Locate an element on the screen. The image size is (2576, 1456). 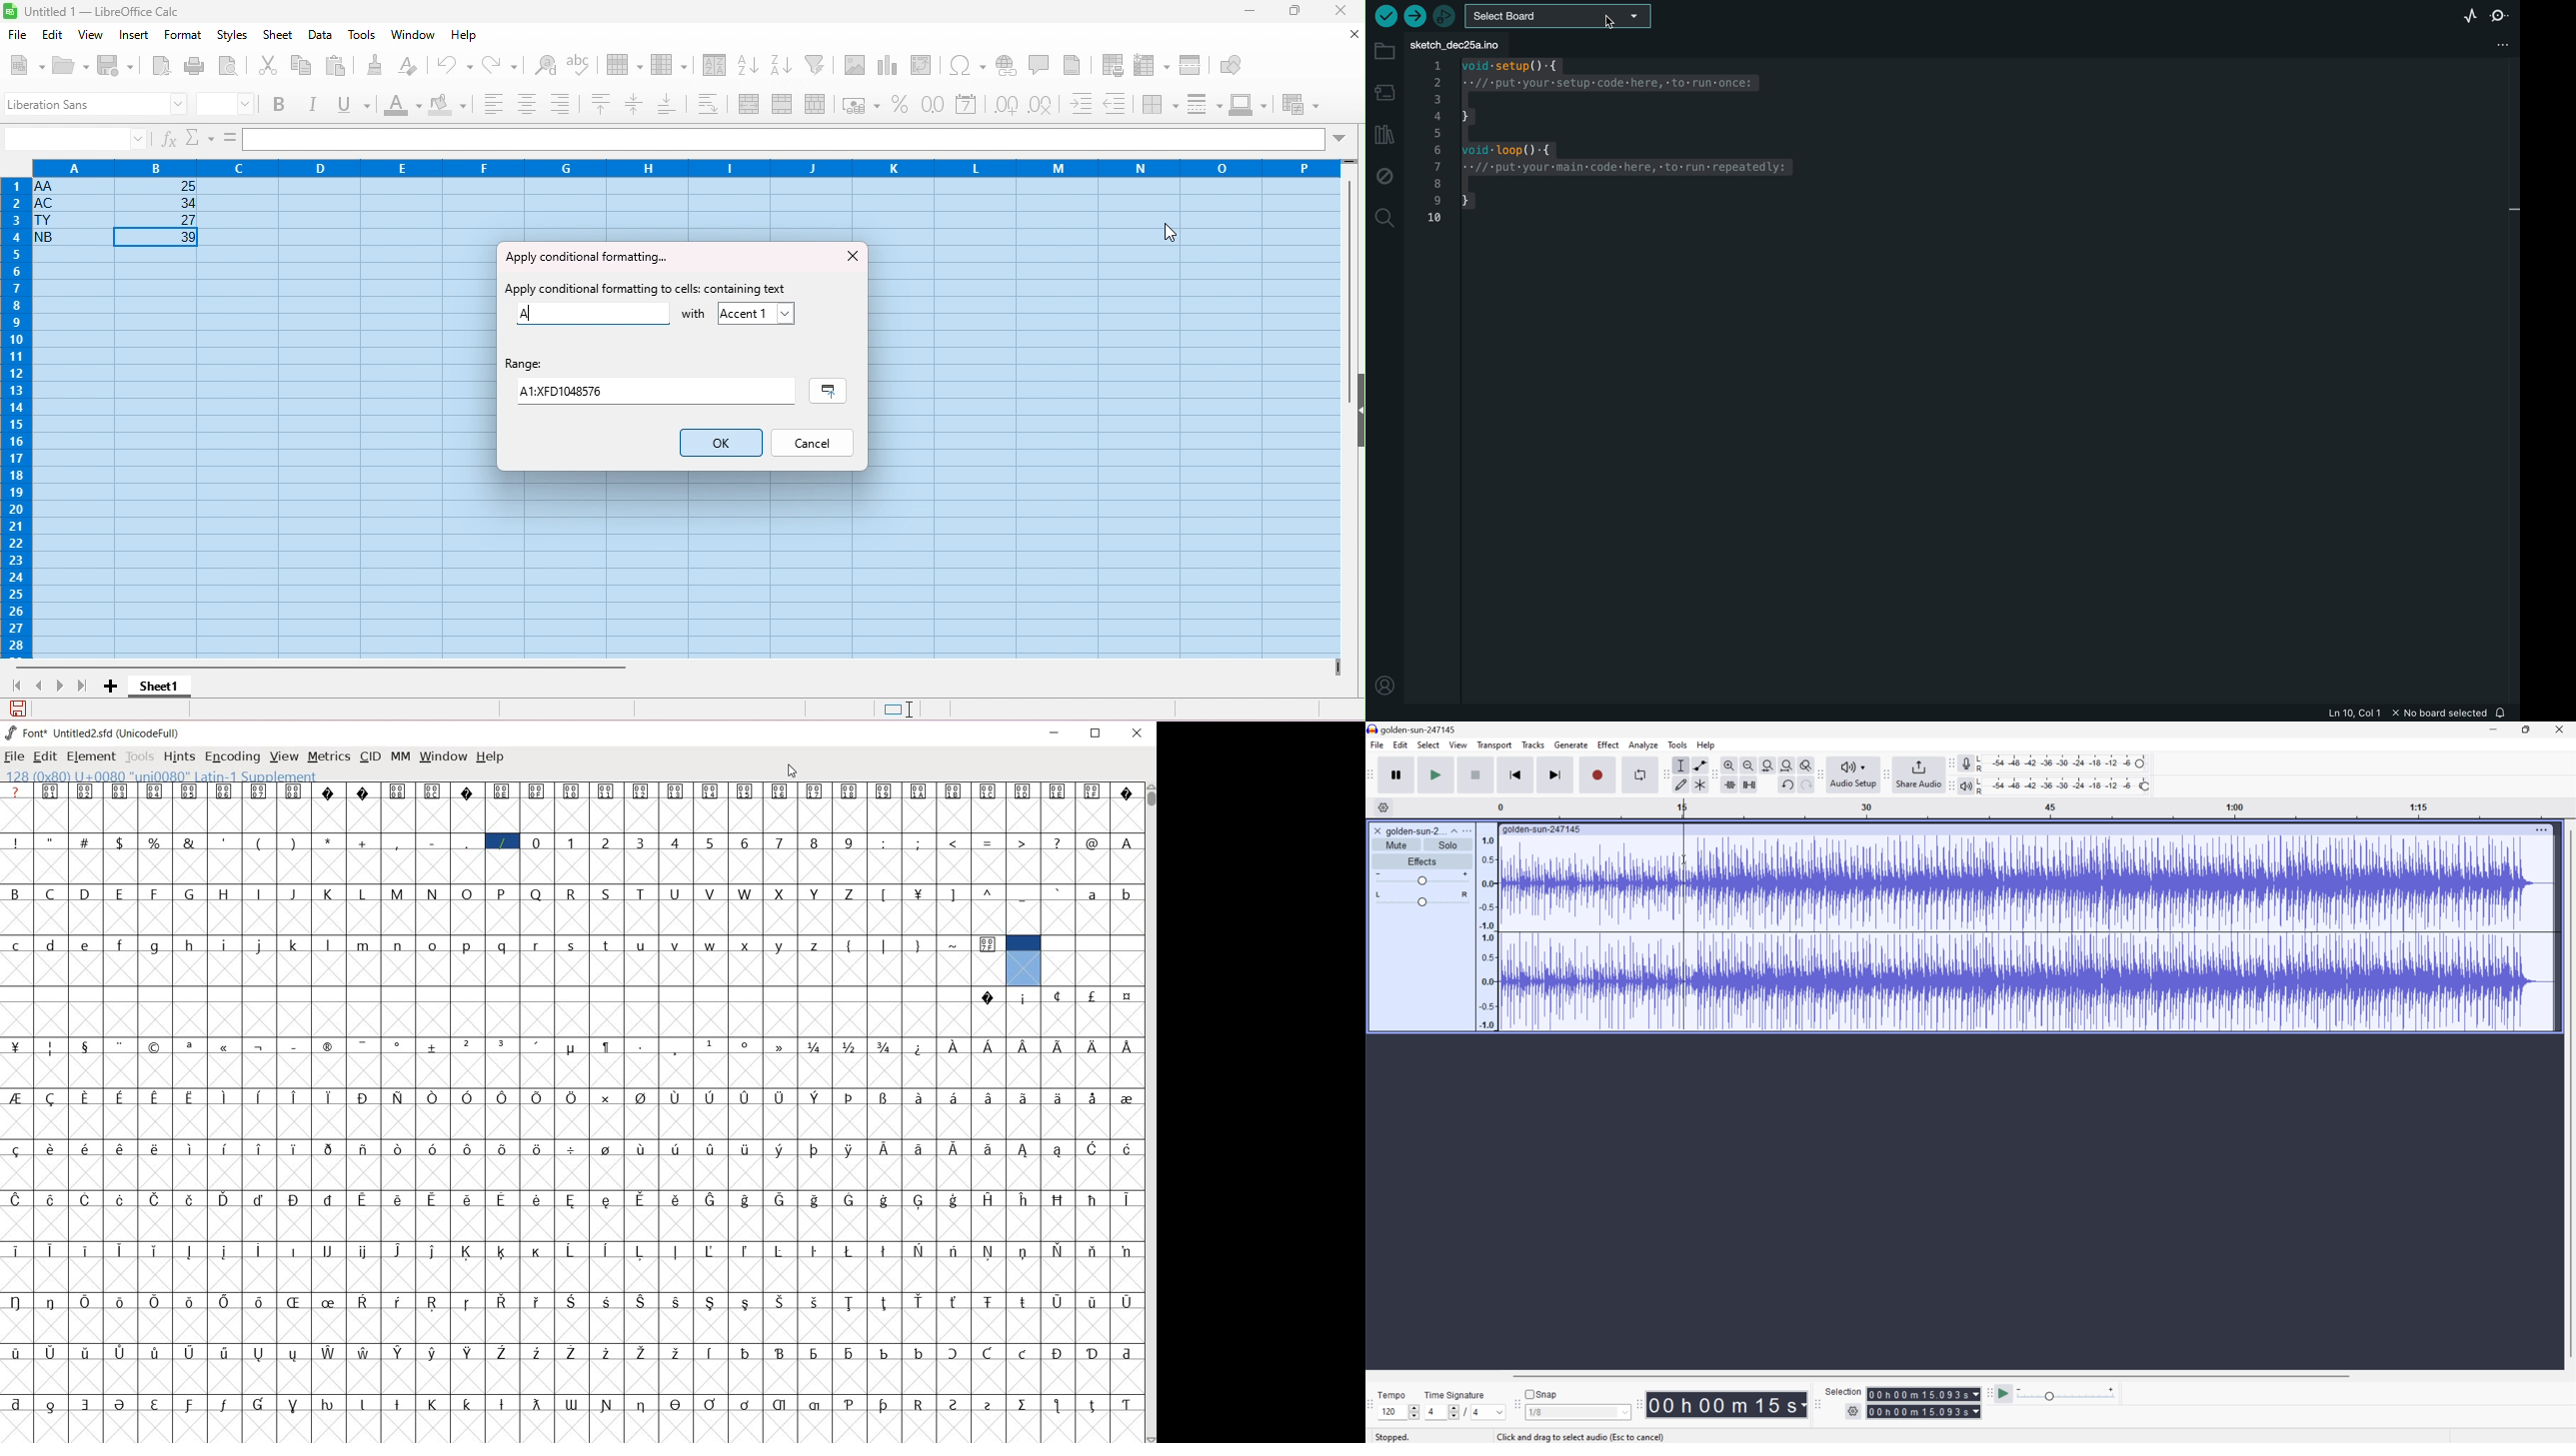
Symbol is located at coordinates (260, 1150).